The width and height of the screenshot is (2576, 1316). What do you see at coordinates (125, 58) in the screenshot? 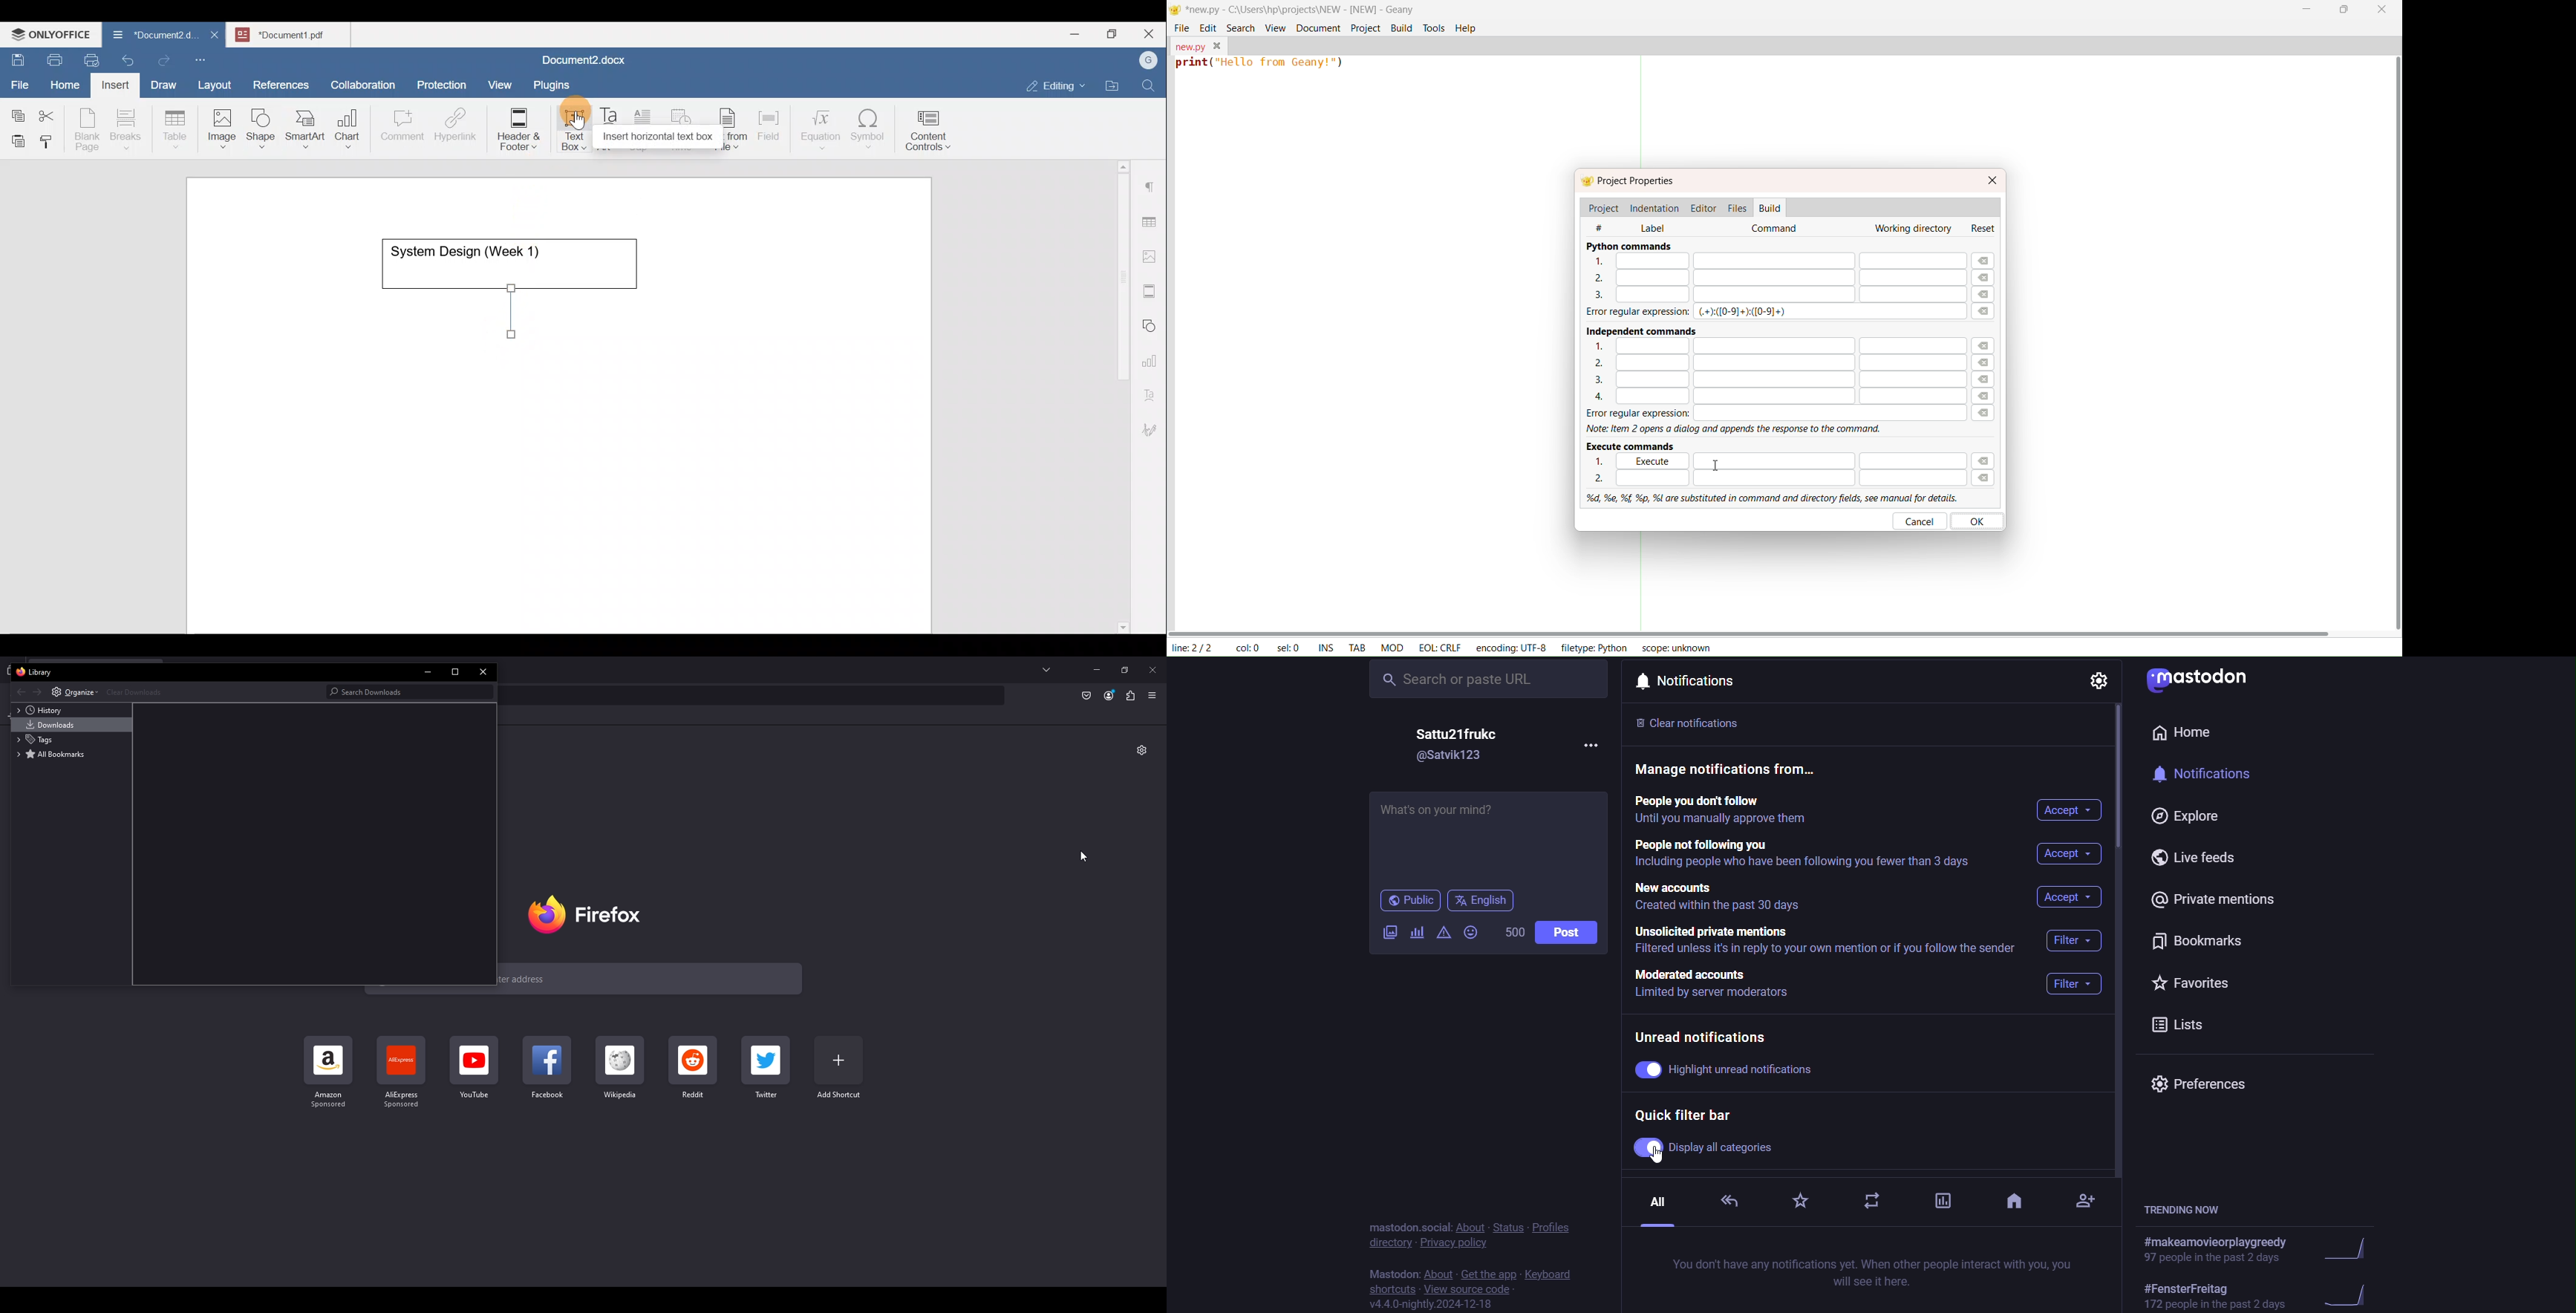
I see `Undo` at bounding box center [125, 58].